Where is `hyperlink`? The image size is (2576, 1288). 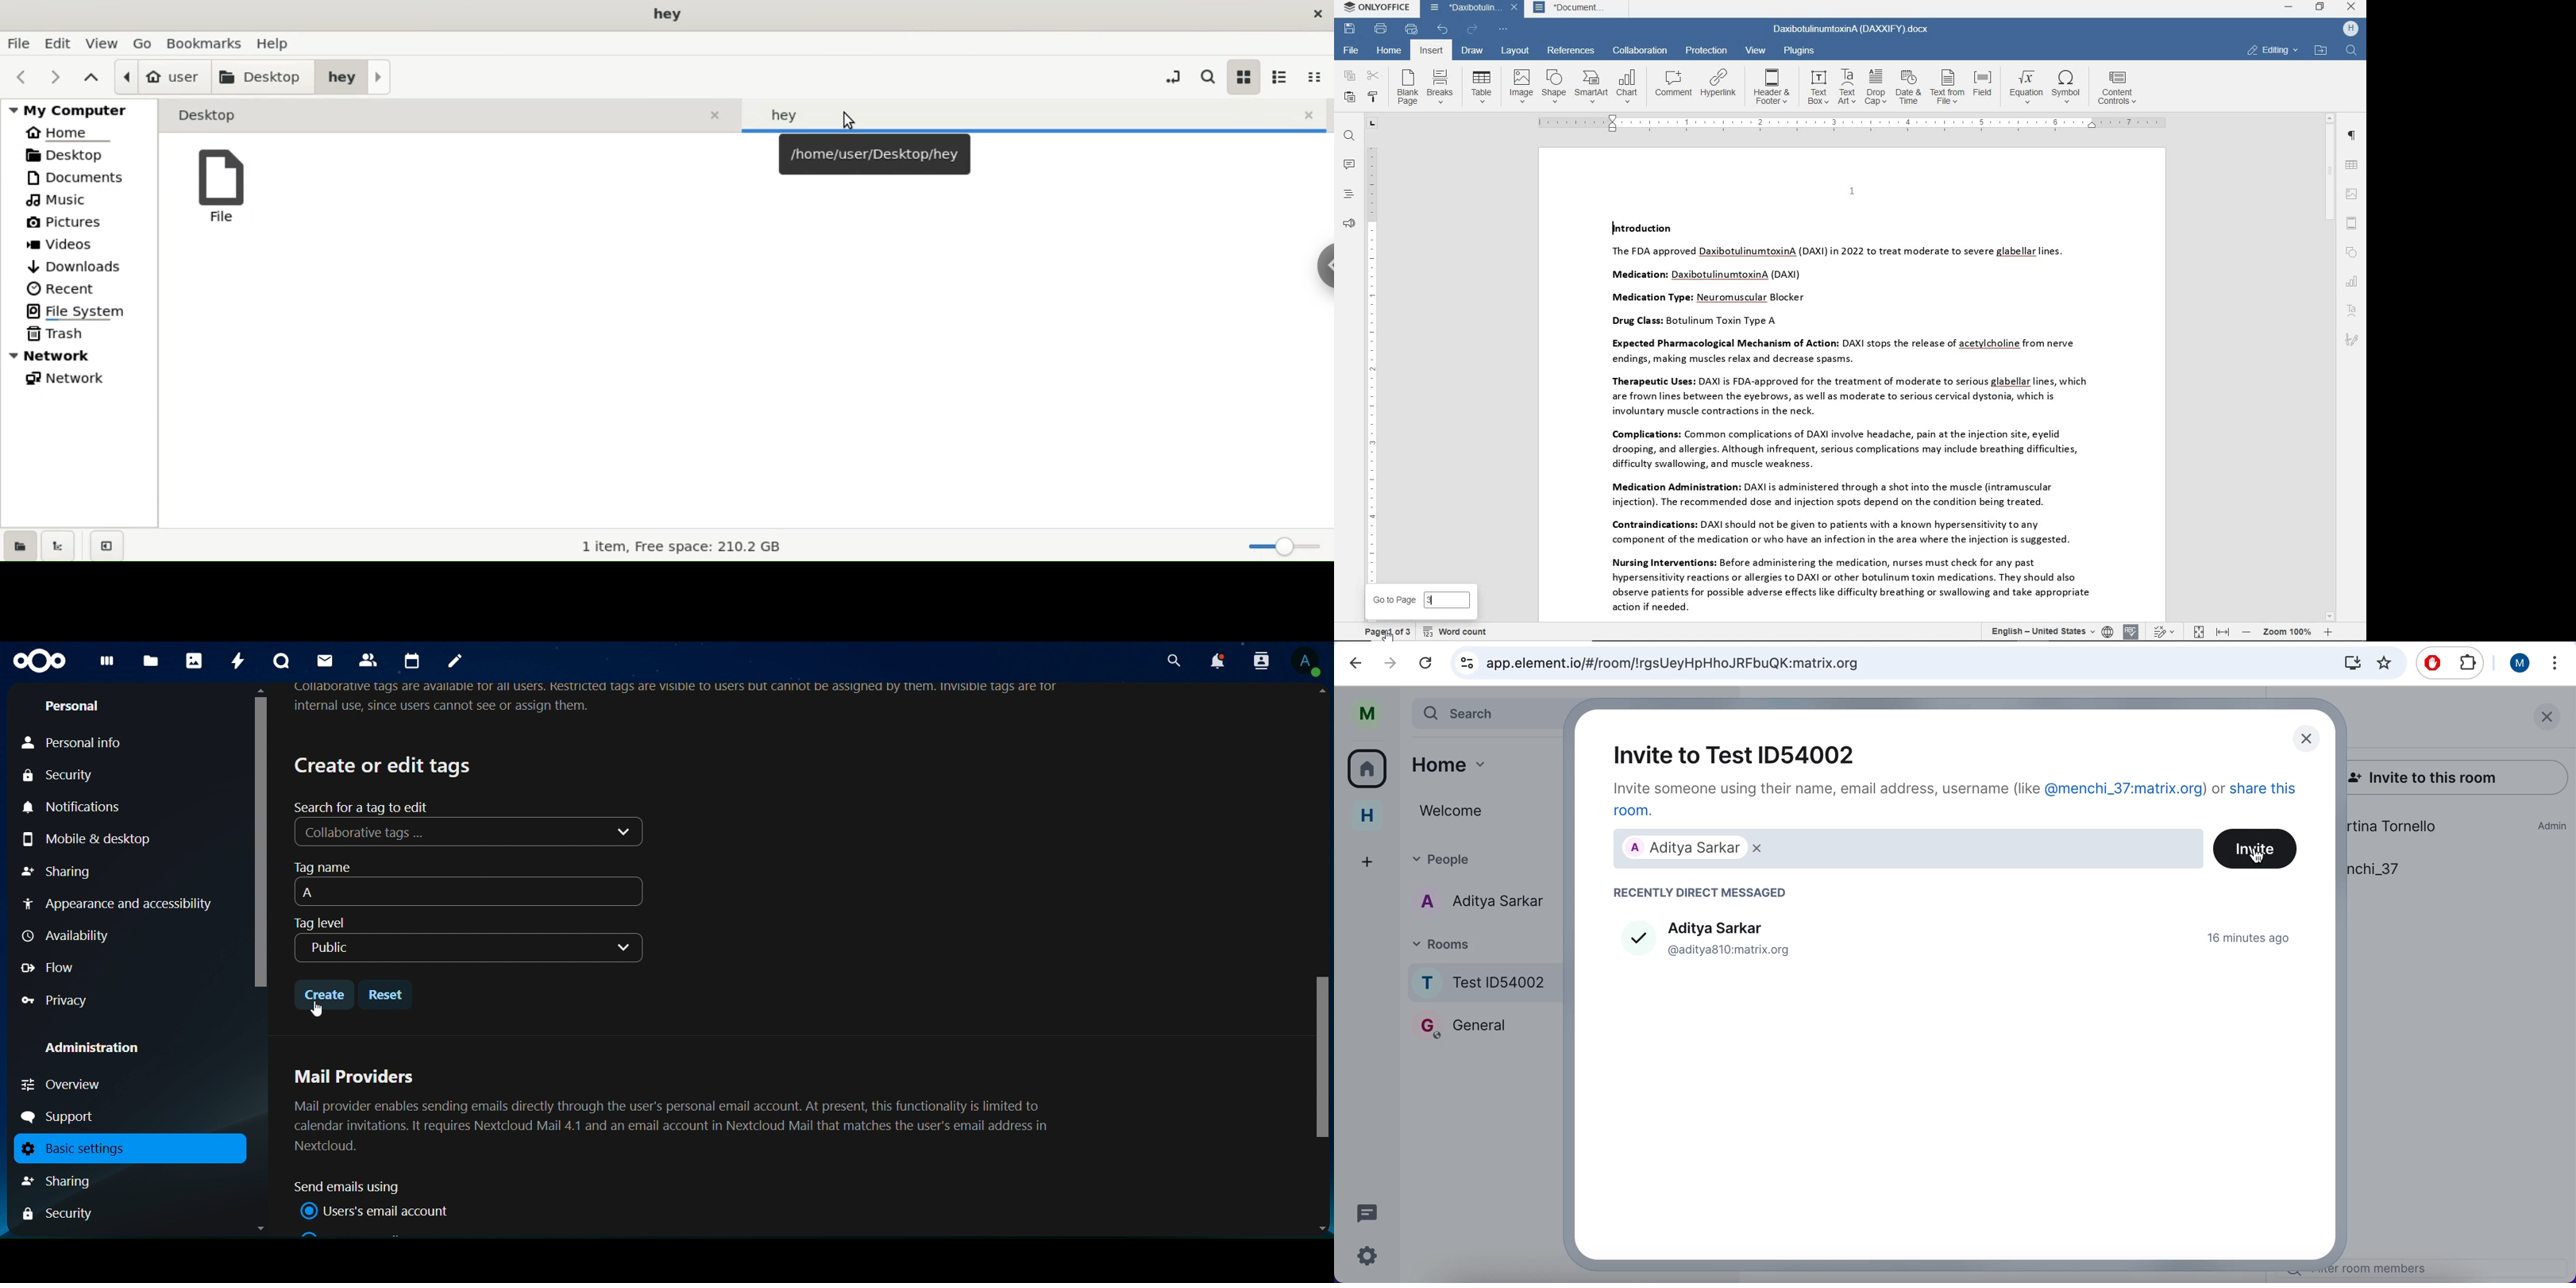
hyperlink is located at coordinates (1719, 83).